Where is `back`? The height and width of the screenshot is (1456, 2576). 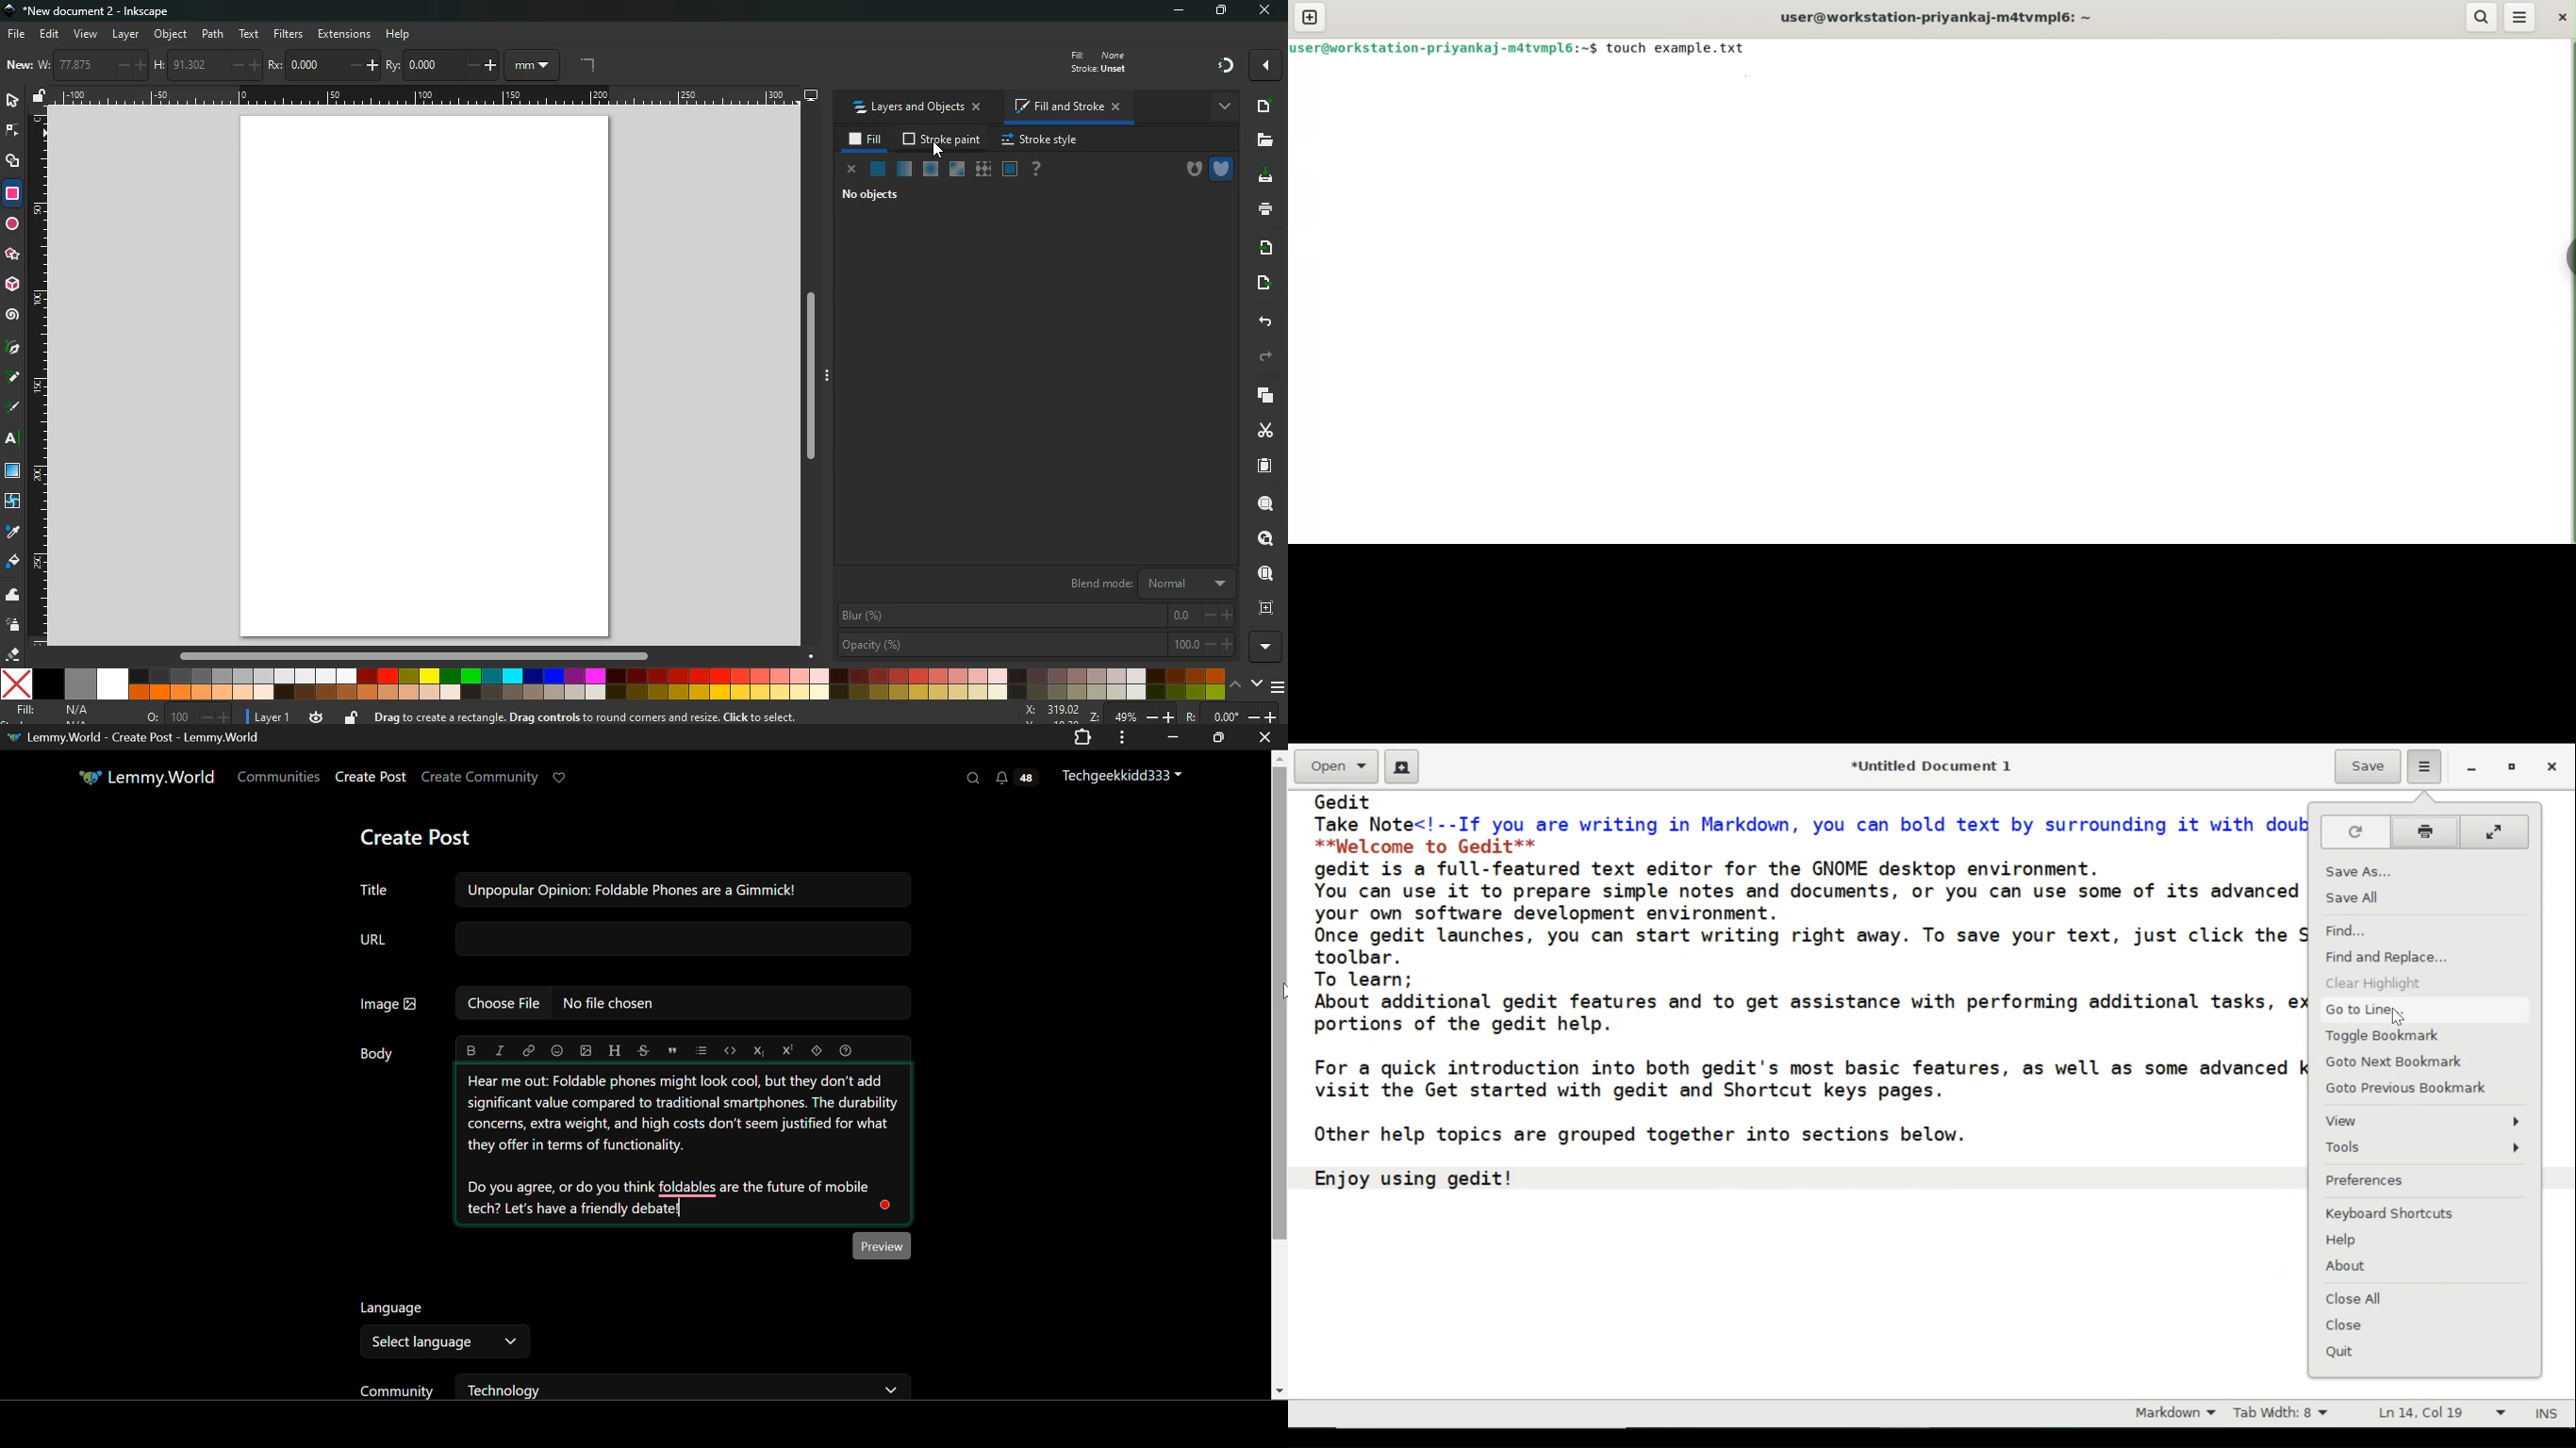
back is located at coordinates (1265, 321).